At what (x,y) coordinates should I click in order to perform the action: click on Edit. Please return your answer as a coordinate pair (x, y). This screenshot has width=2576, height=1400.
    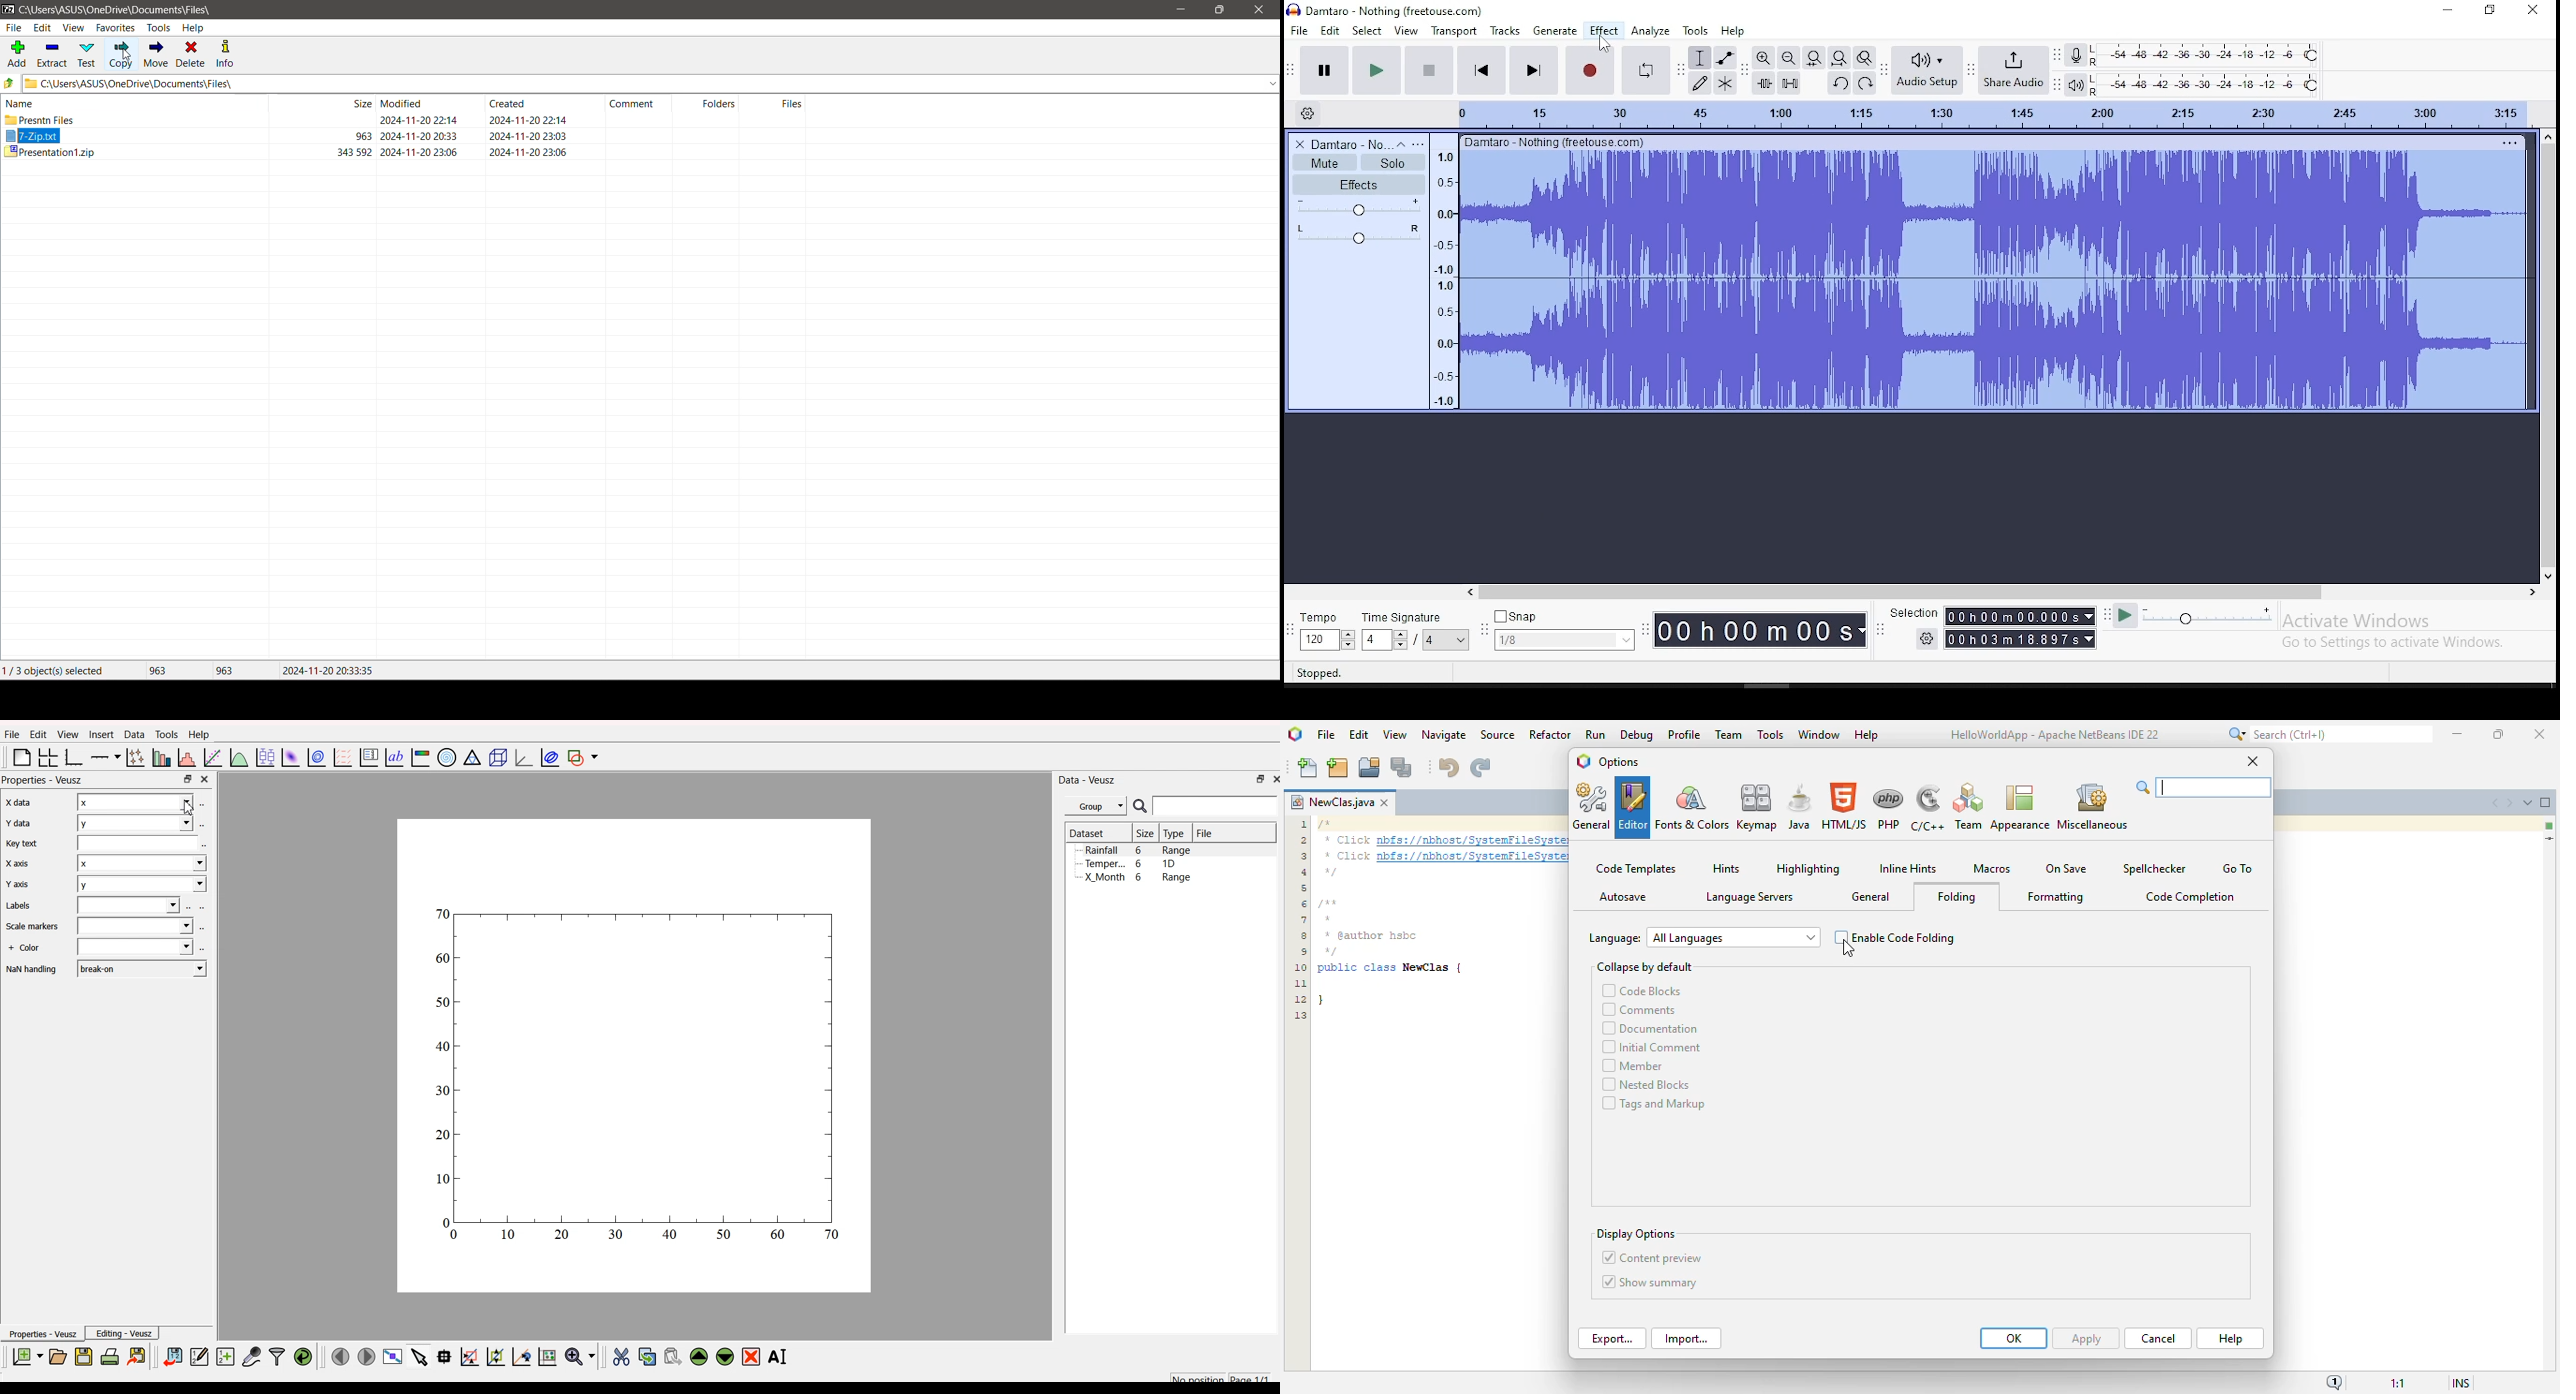
    Looking at the image, I should click on (36, 734).